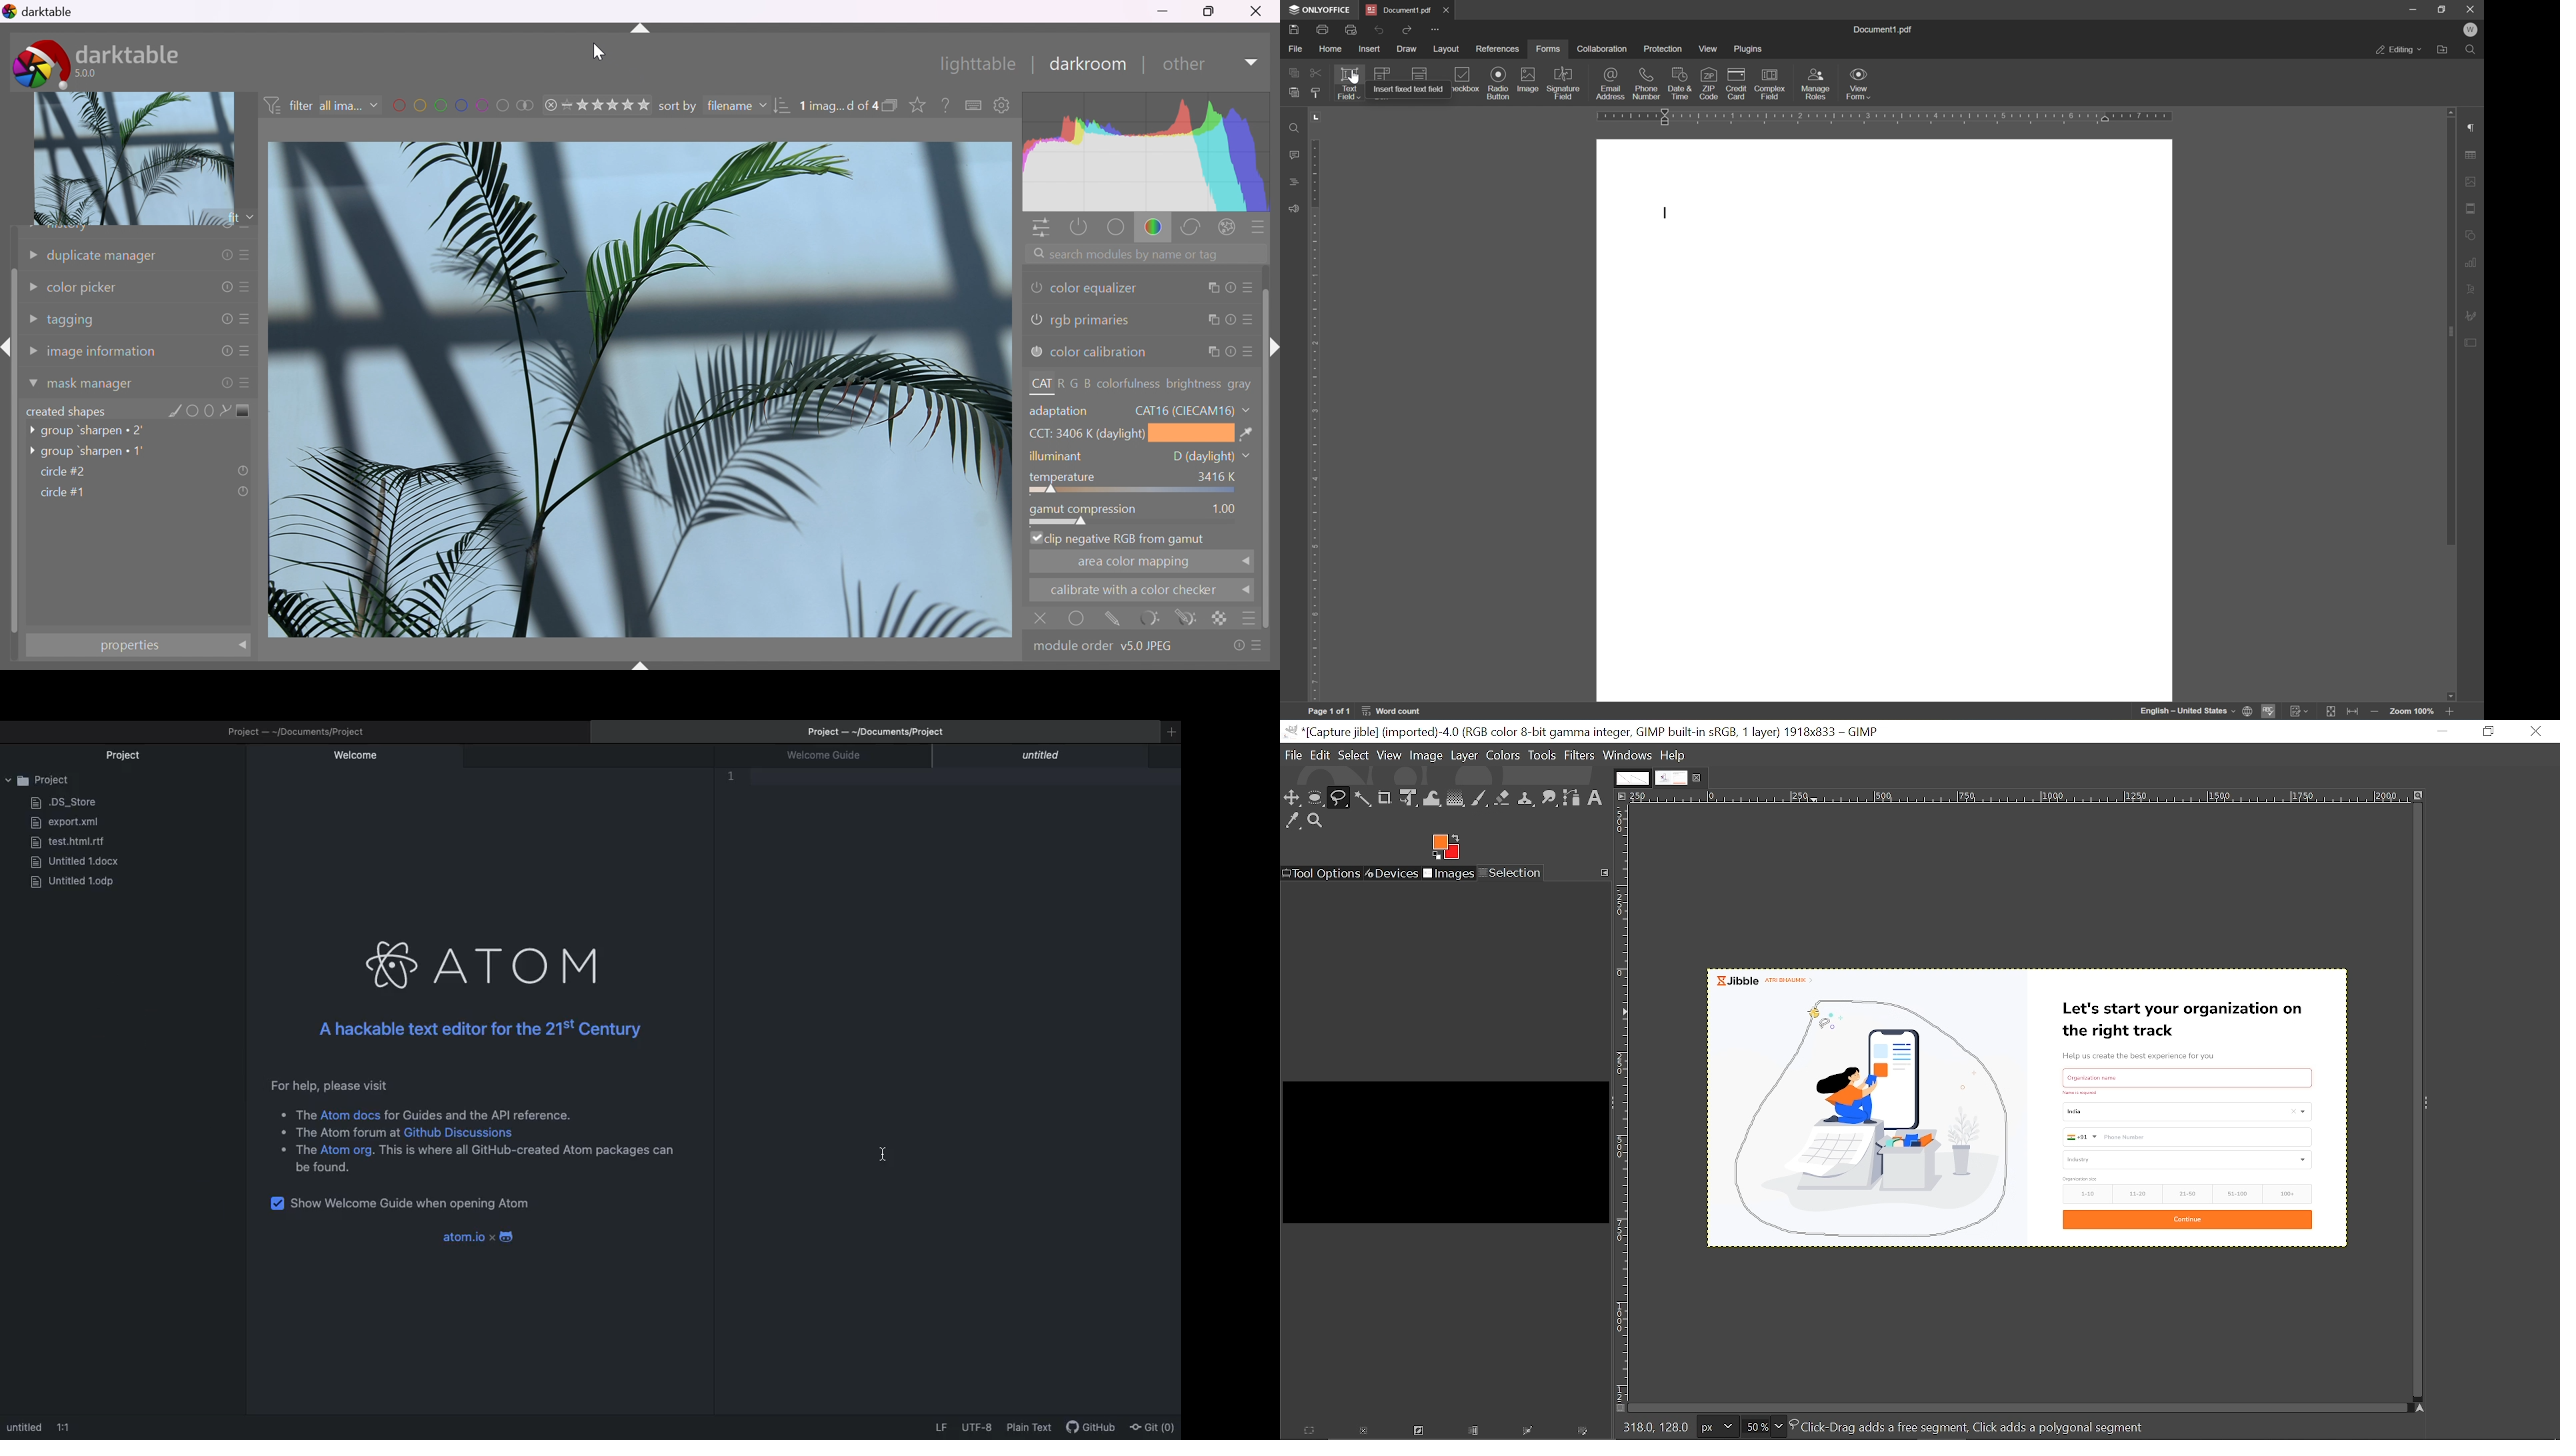  I want to click on Close, so click(2535, 731).